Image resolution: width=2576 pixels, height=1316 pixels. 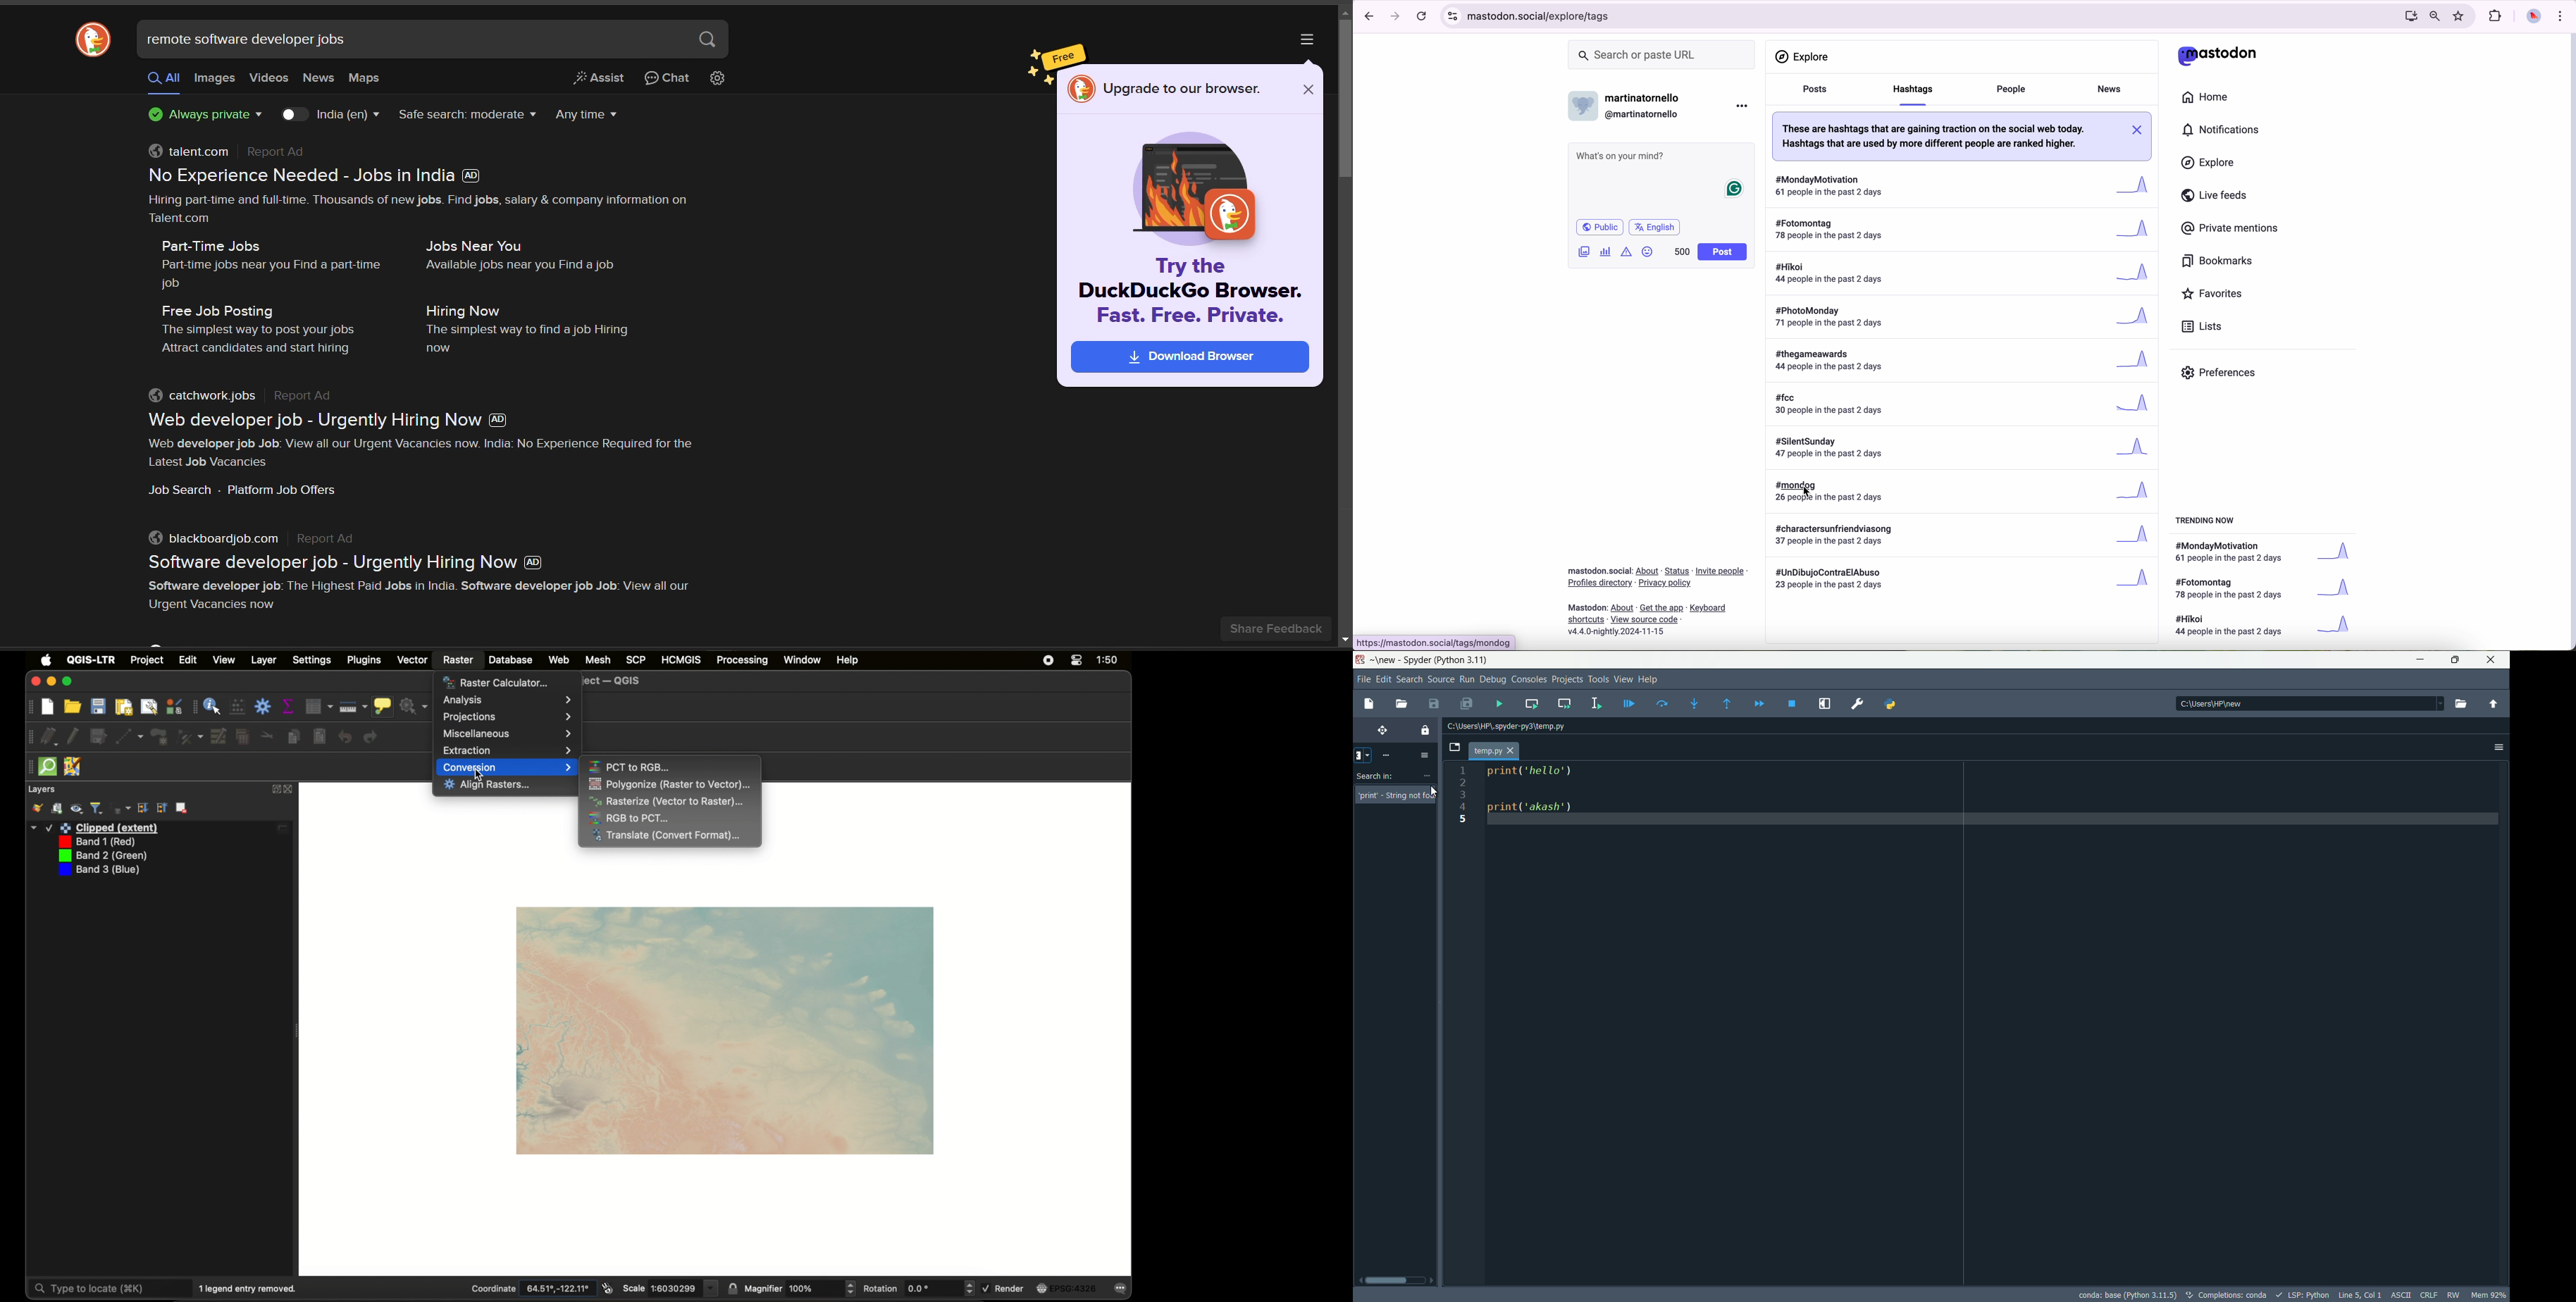 I want to click on #characterssunfriendviasong, so click(x=1962, y=536).